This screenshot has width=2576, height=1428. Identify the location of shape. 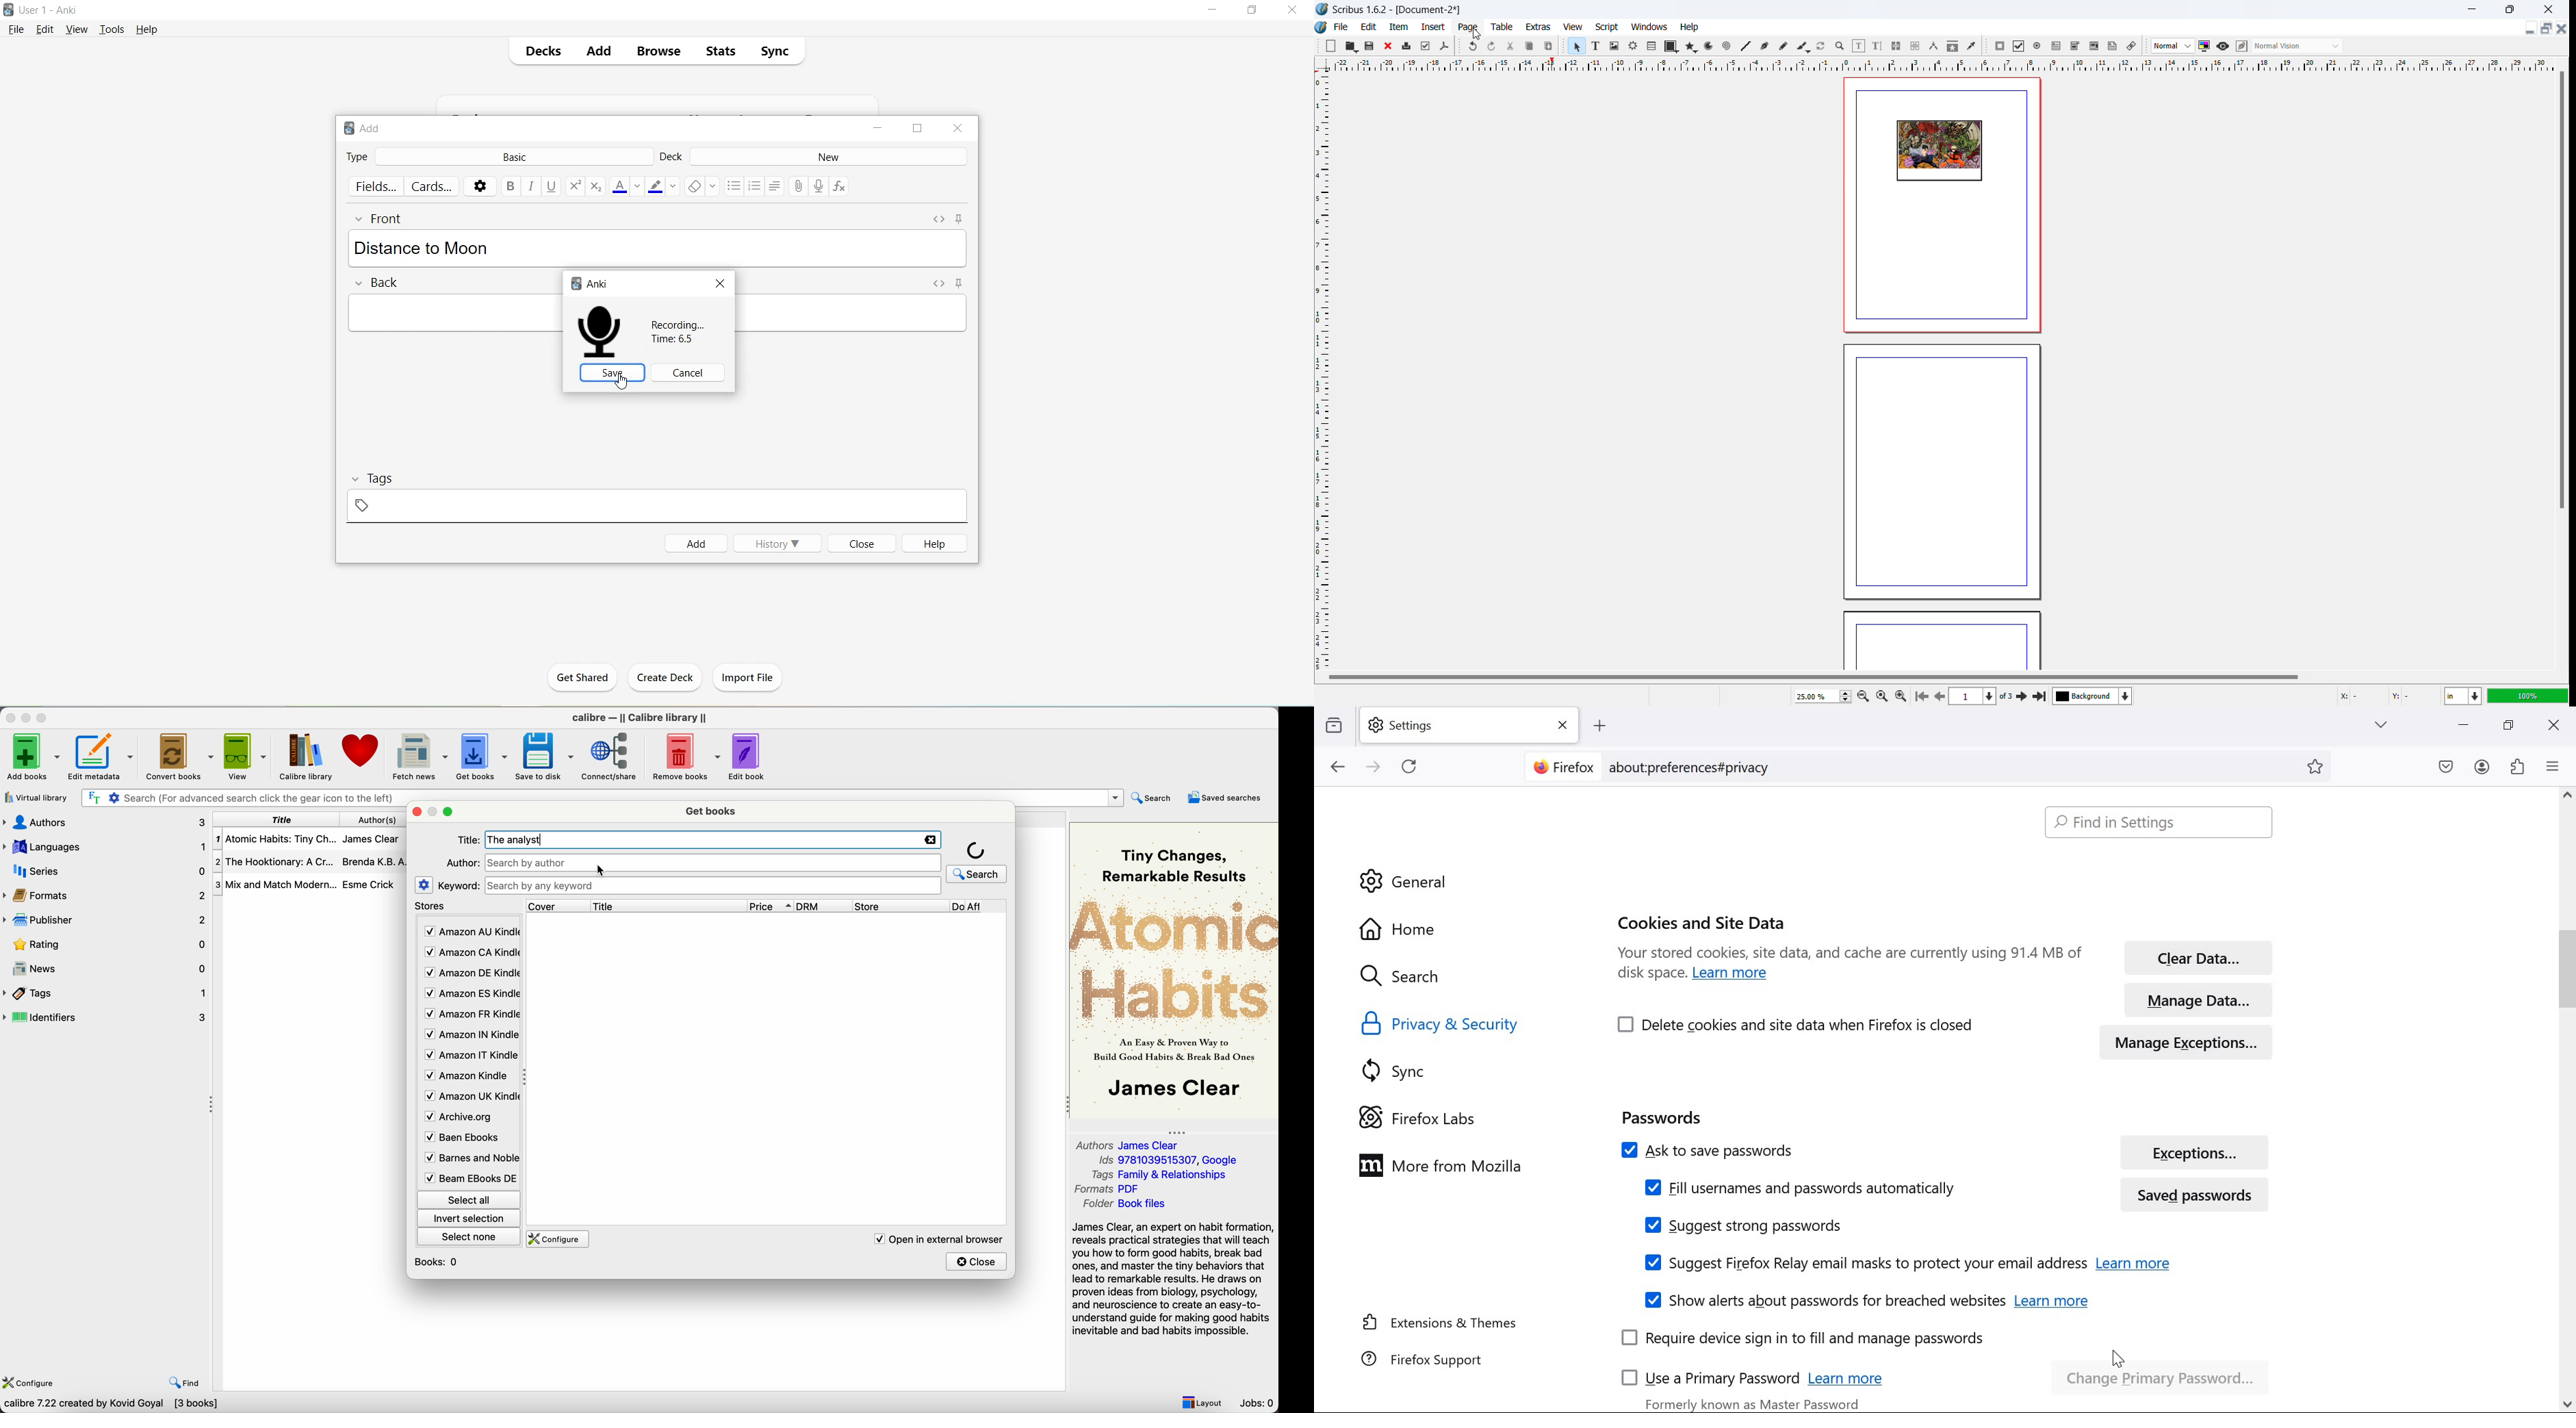
(1672, 46).